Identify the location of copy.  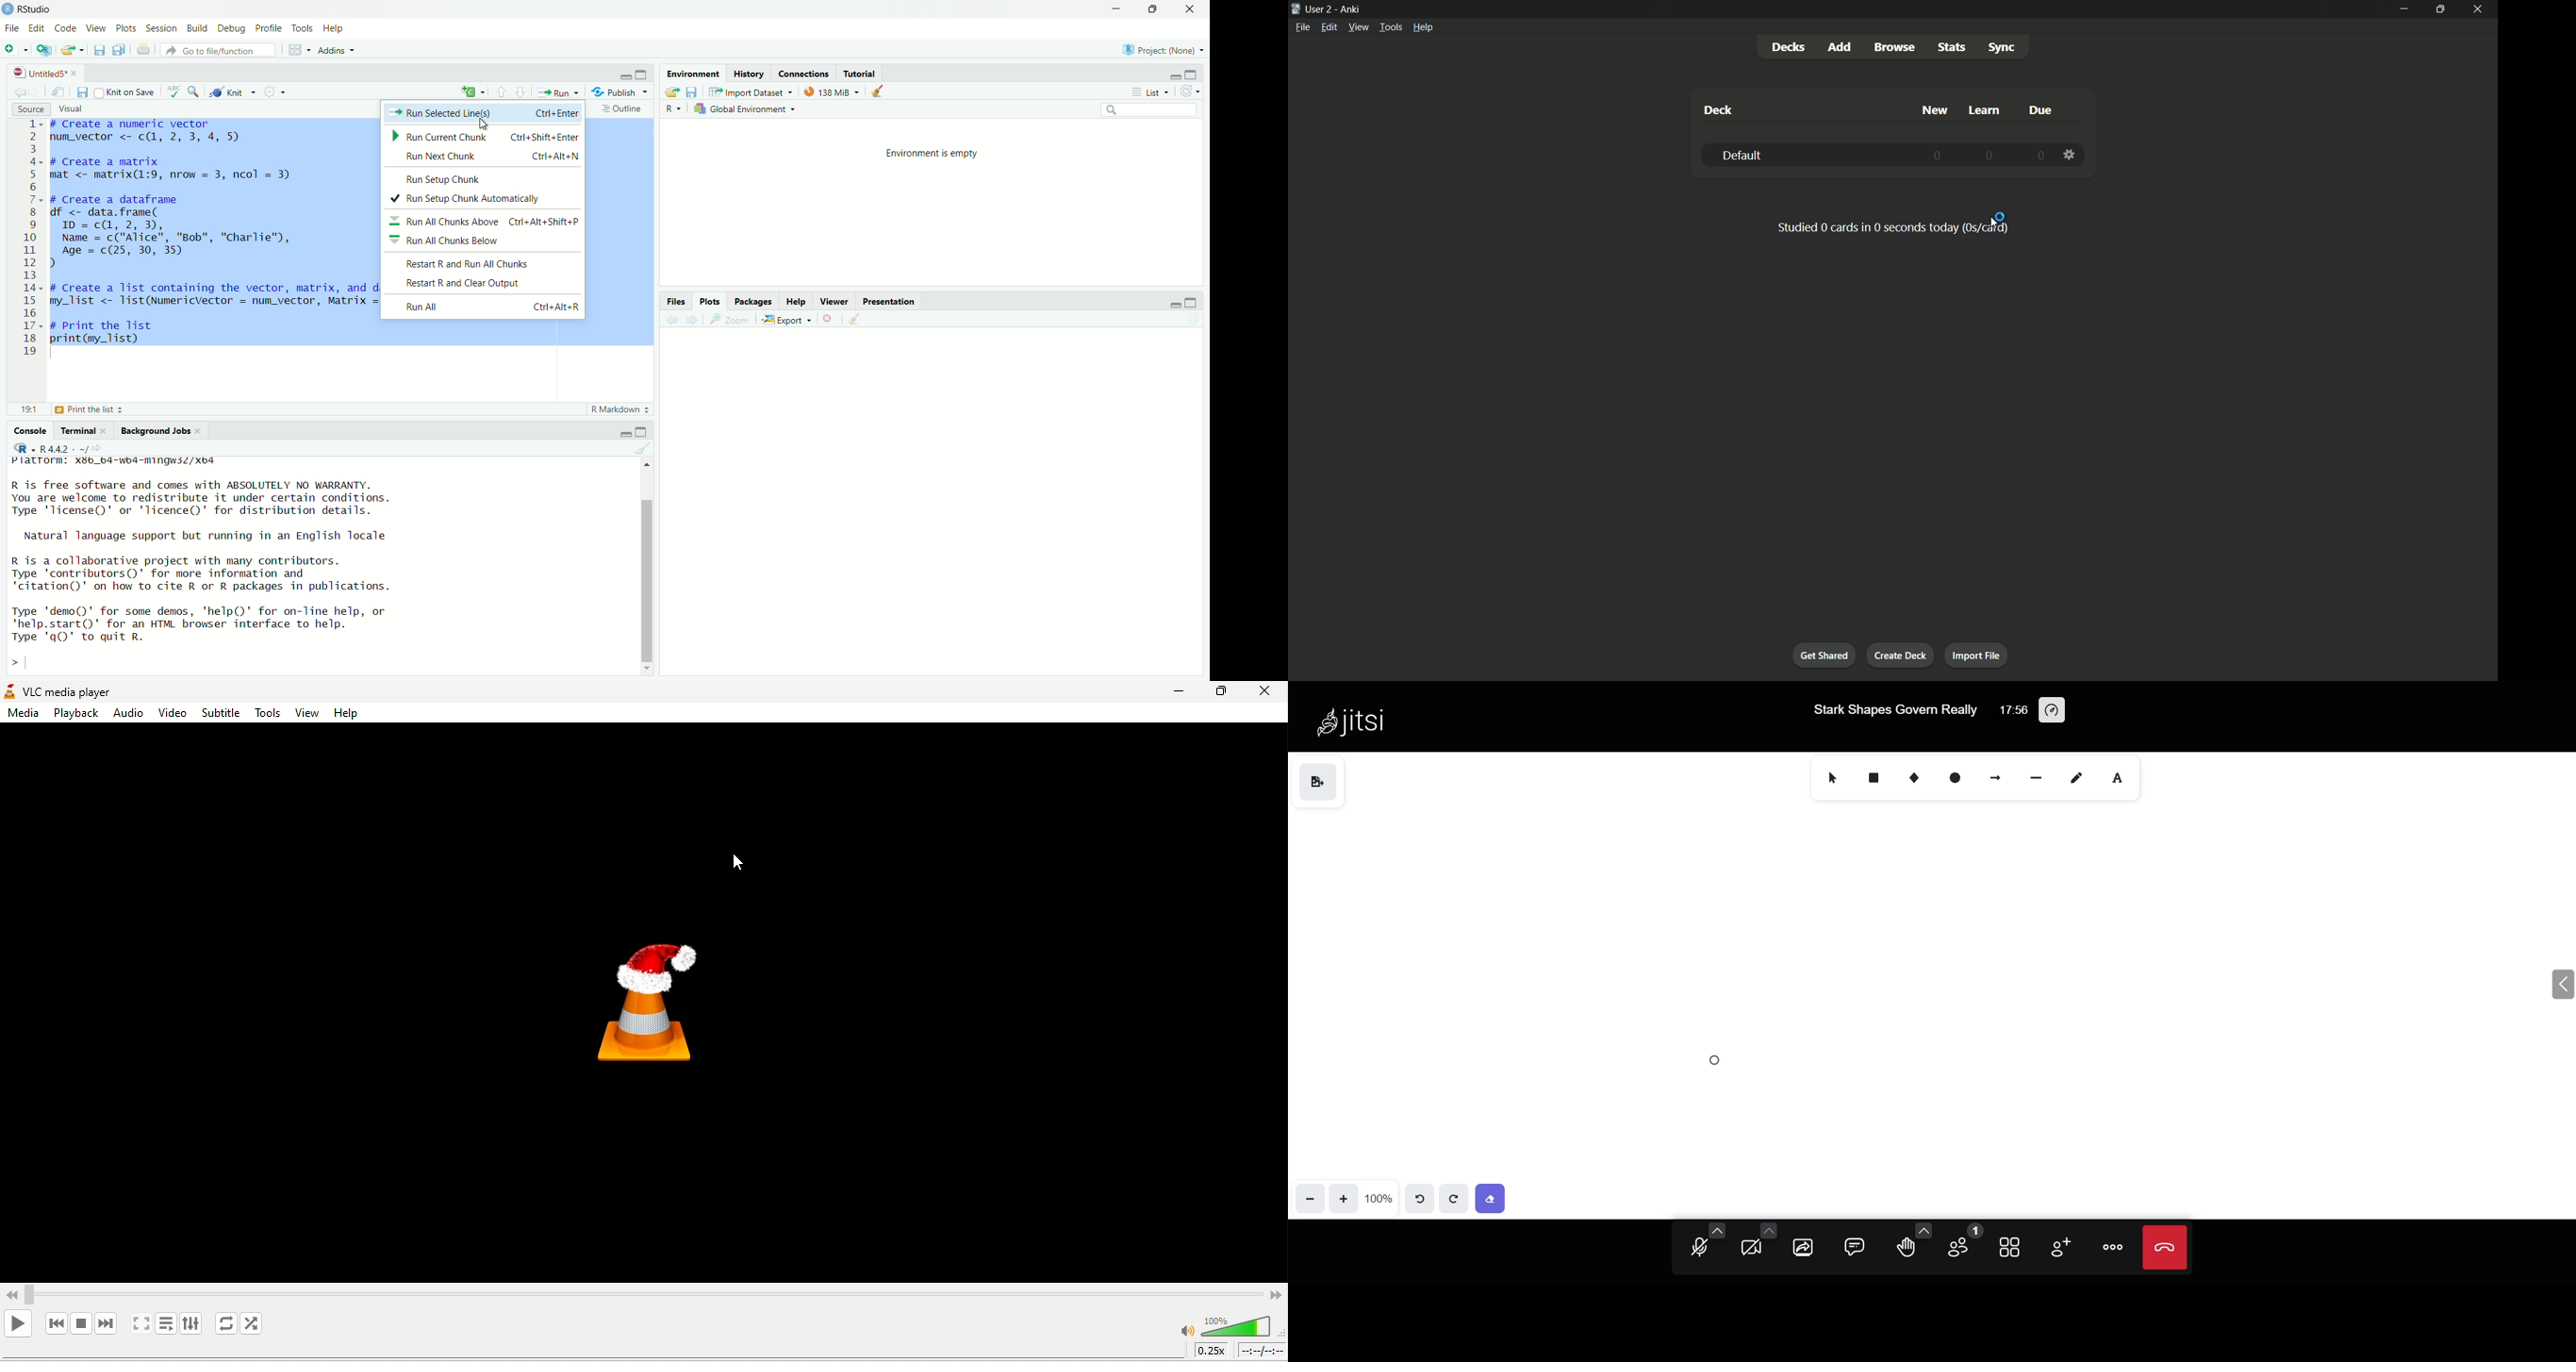
(120, 52).